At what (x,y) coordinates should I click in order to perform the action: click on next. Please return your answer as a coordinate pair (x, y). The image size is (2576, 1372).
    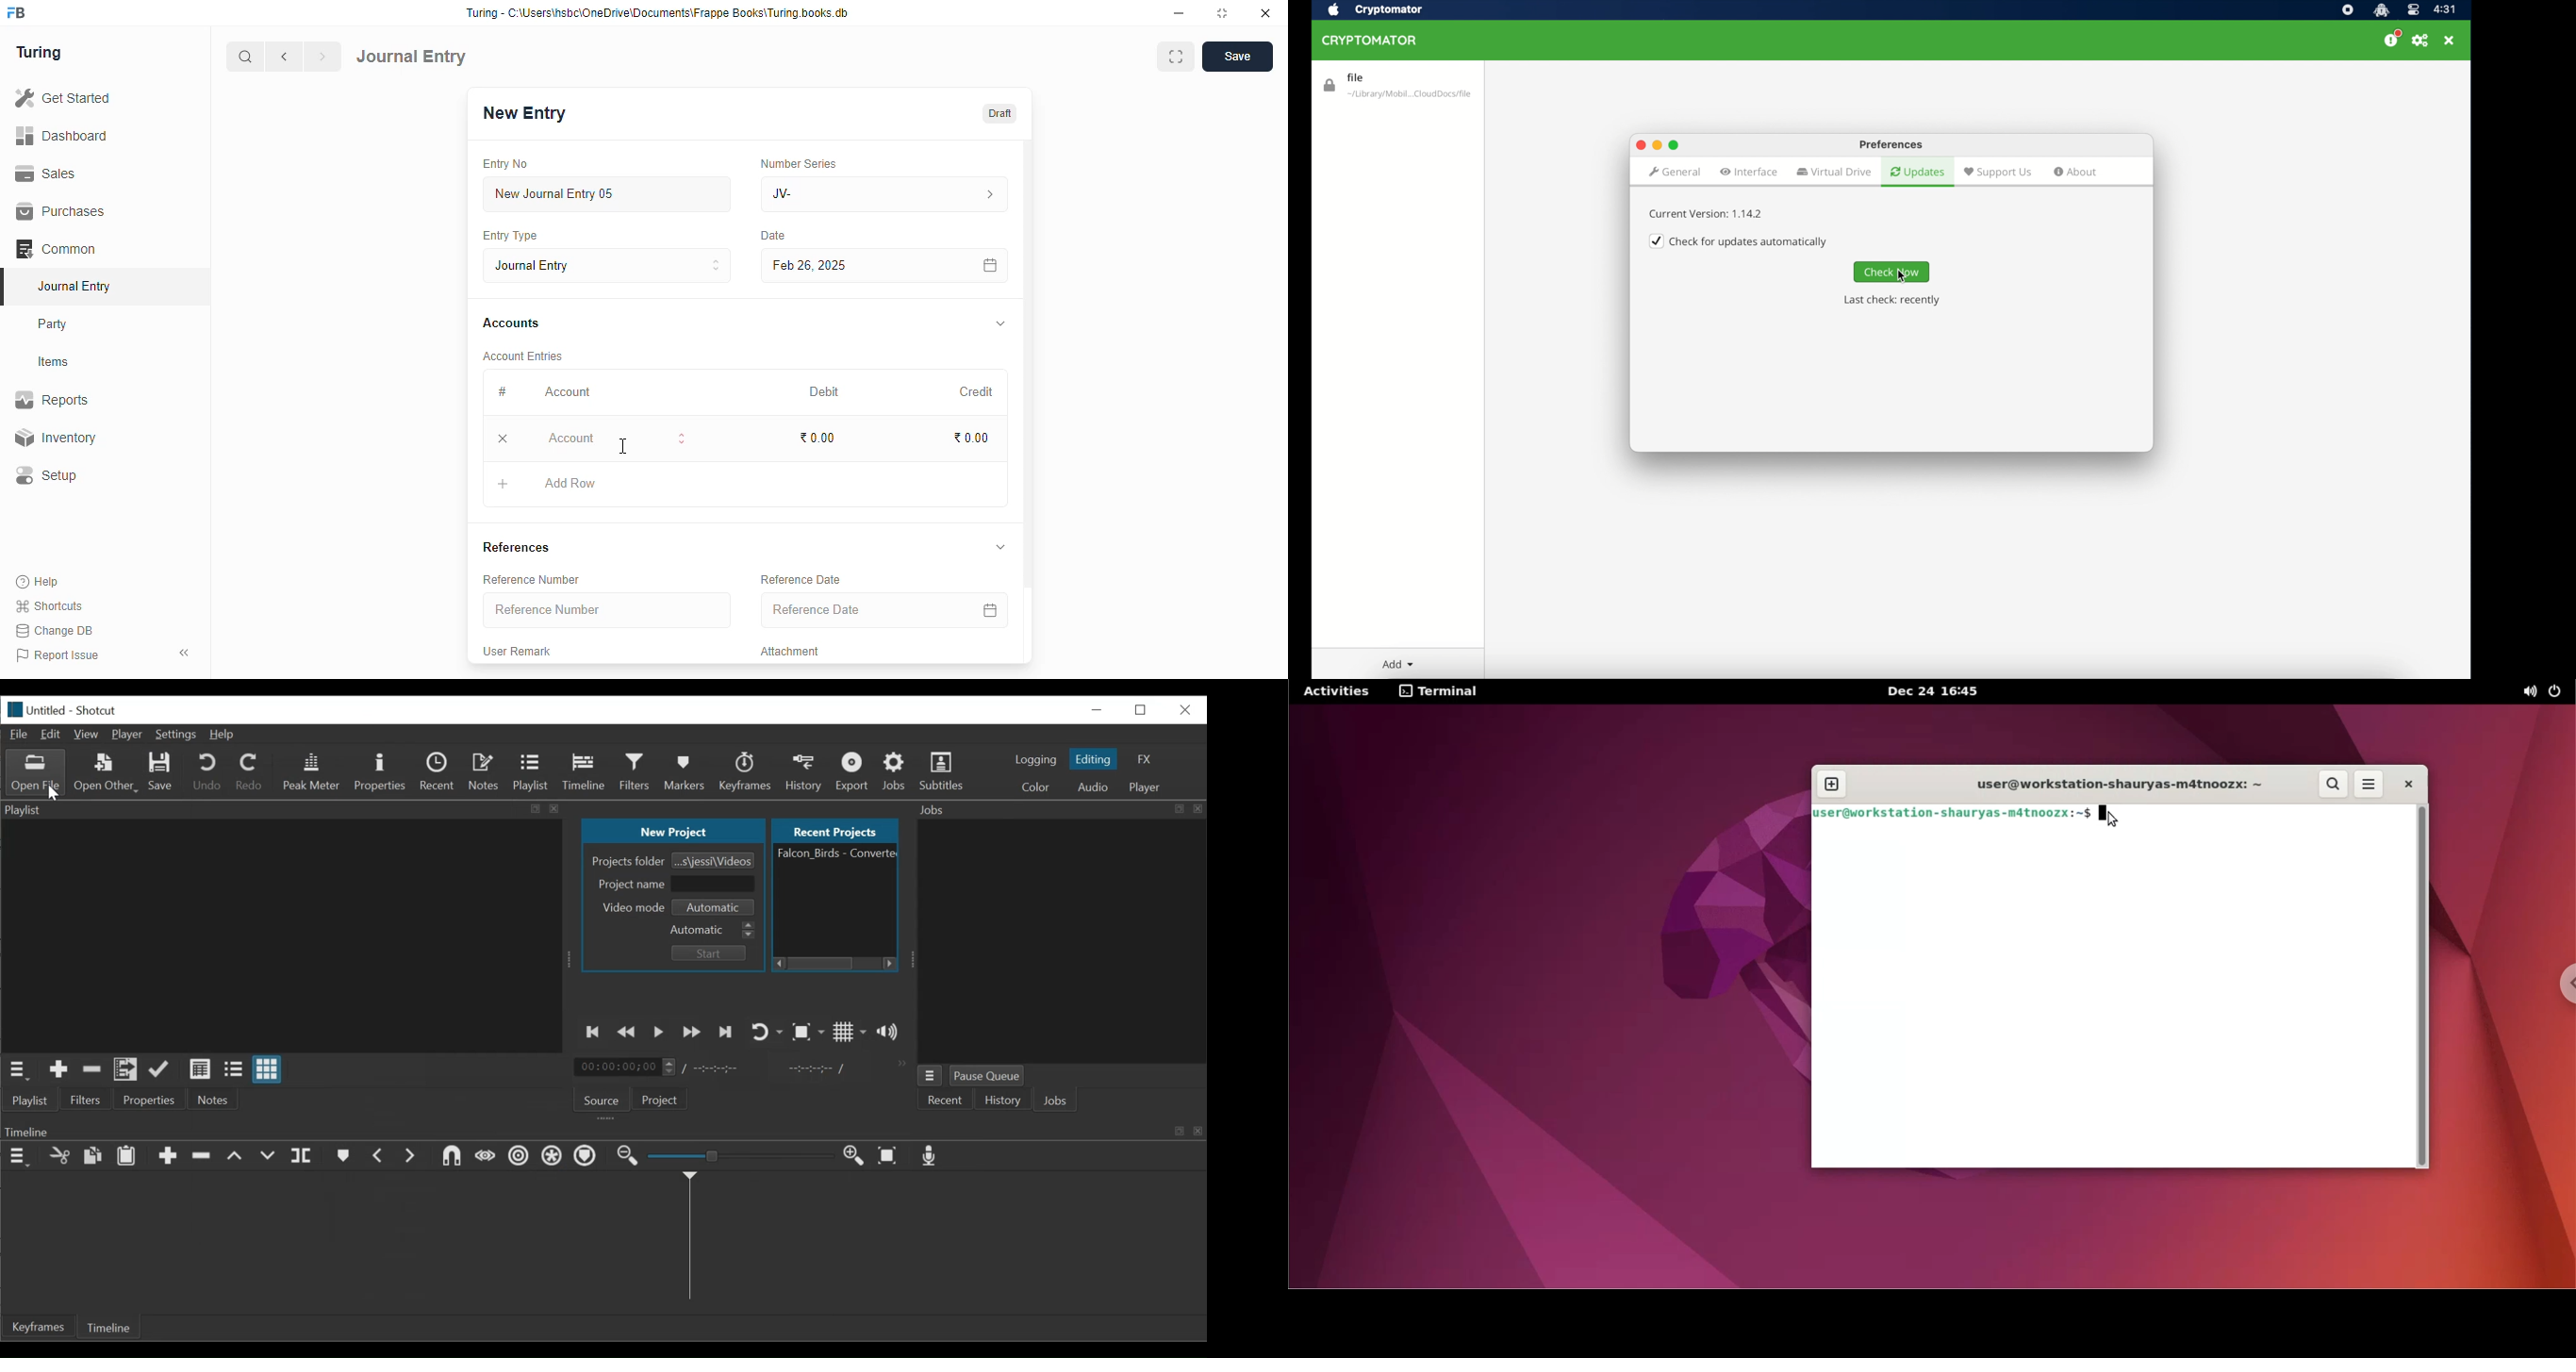
    Looking at the image, I should click on (324, 57).